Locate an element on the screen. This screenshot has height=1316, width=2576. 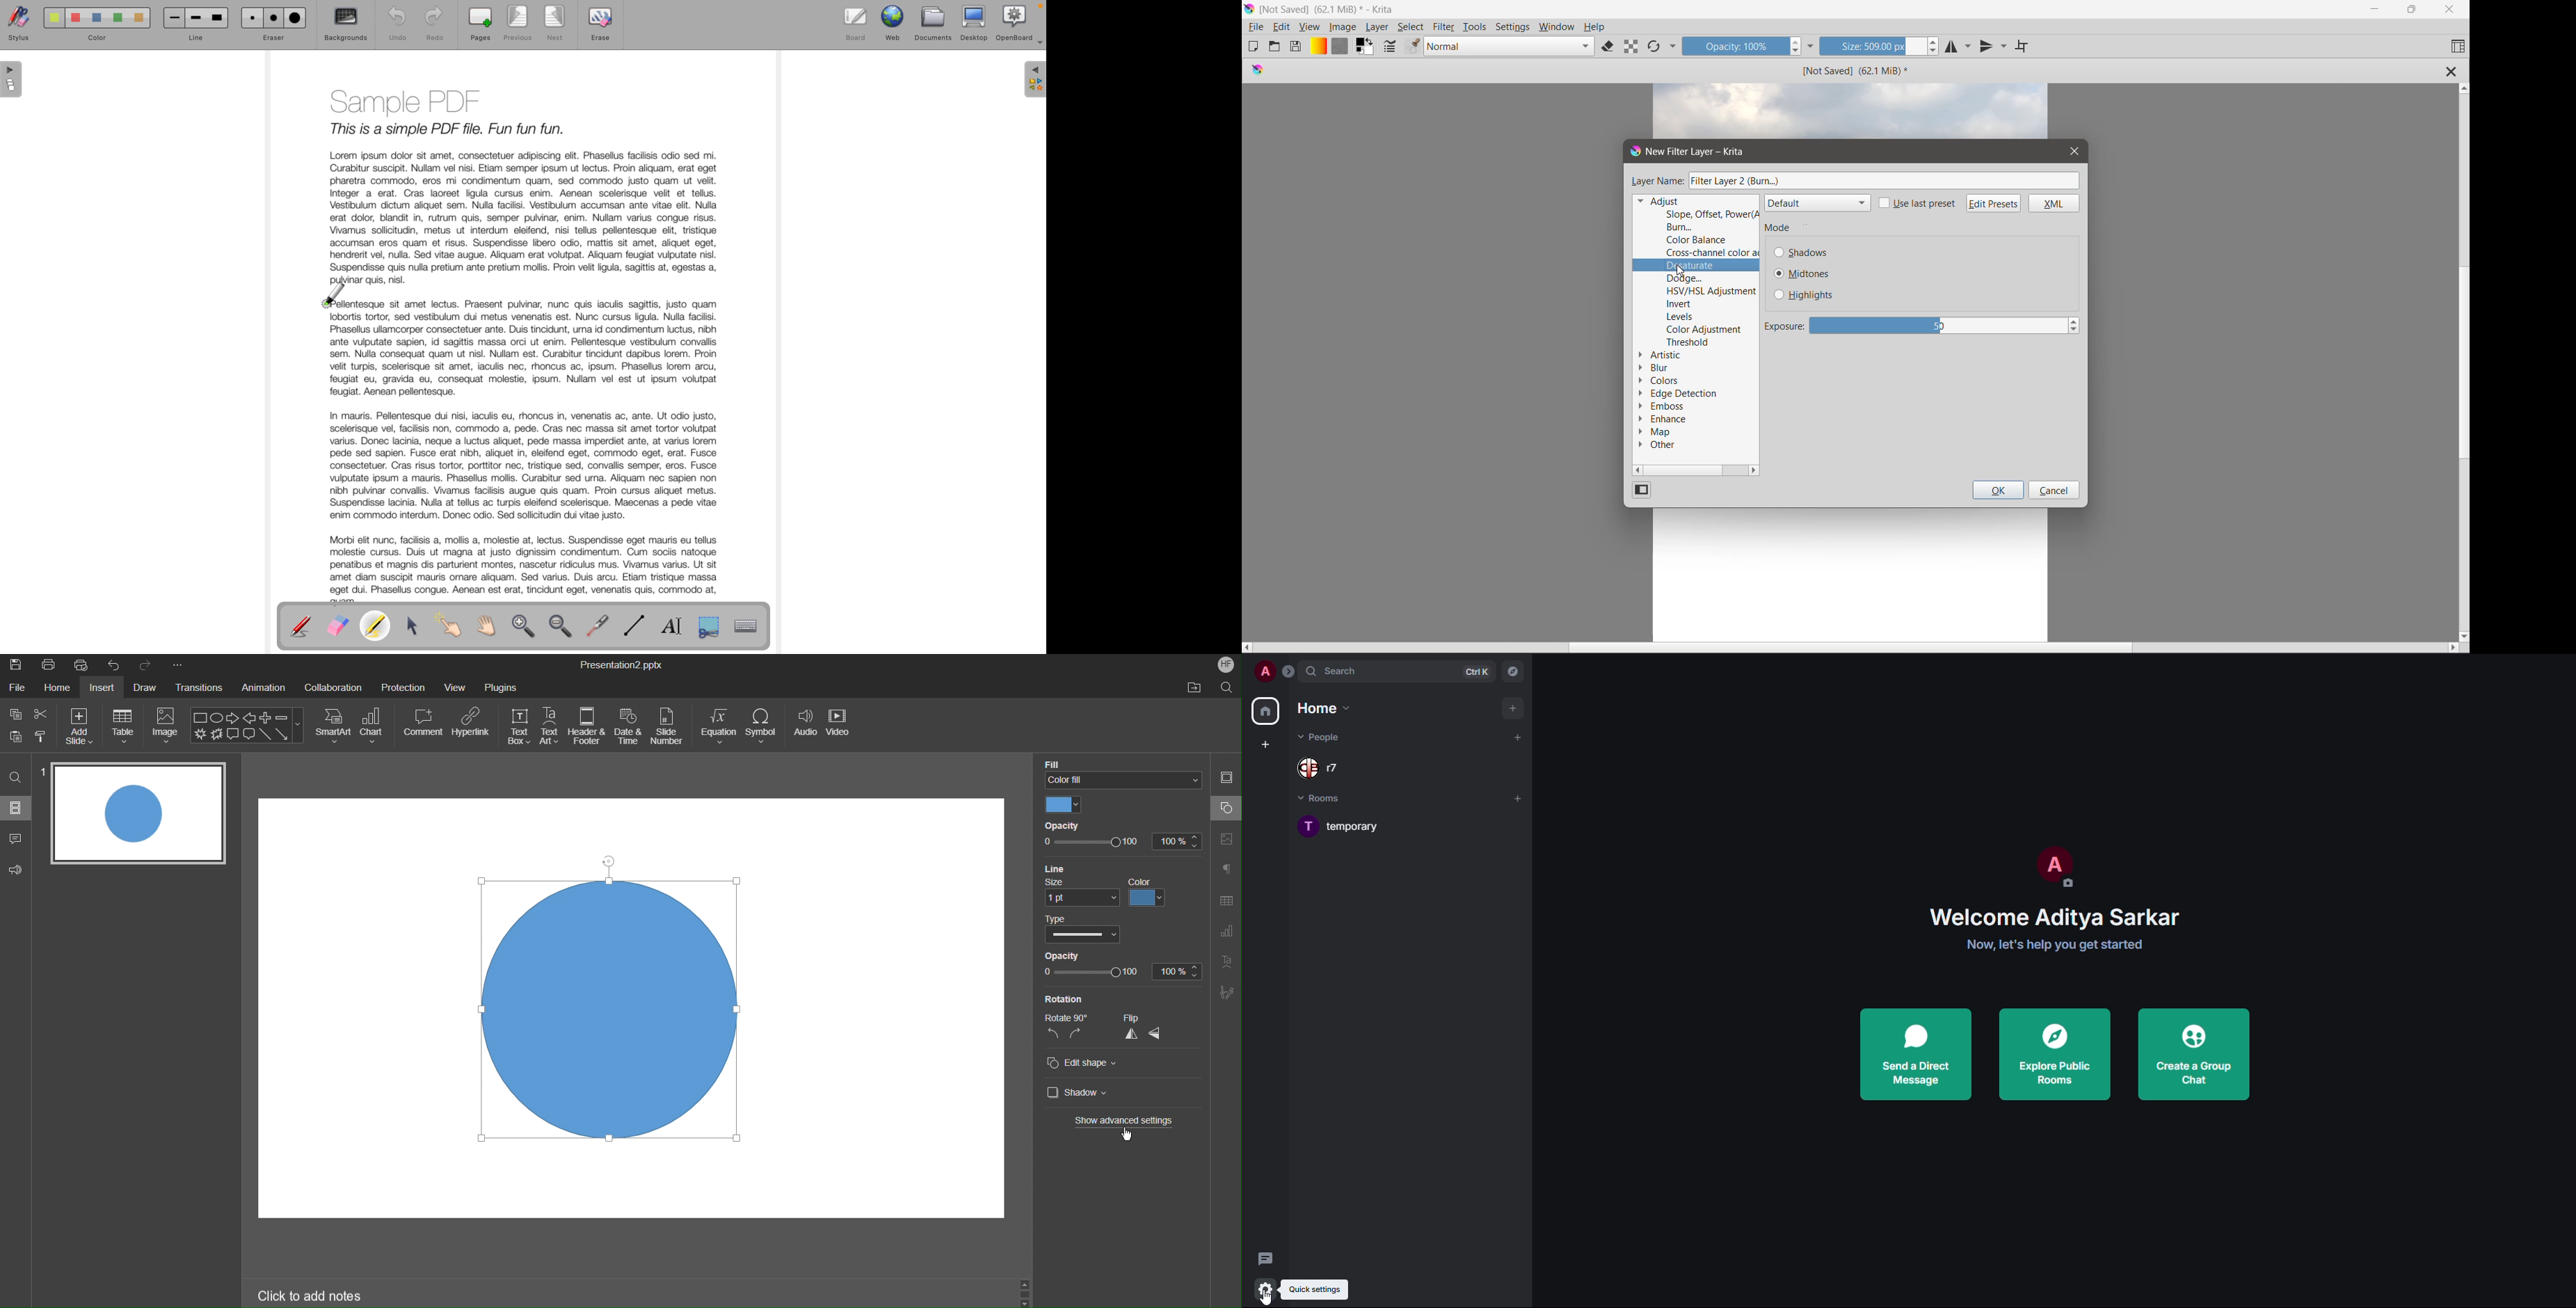
quick settings is located at coordinates (1265, 1289).